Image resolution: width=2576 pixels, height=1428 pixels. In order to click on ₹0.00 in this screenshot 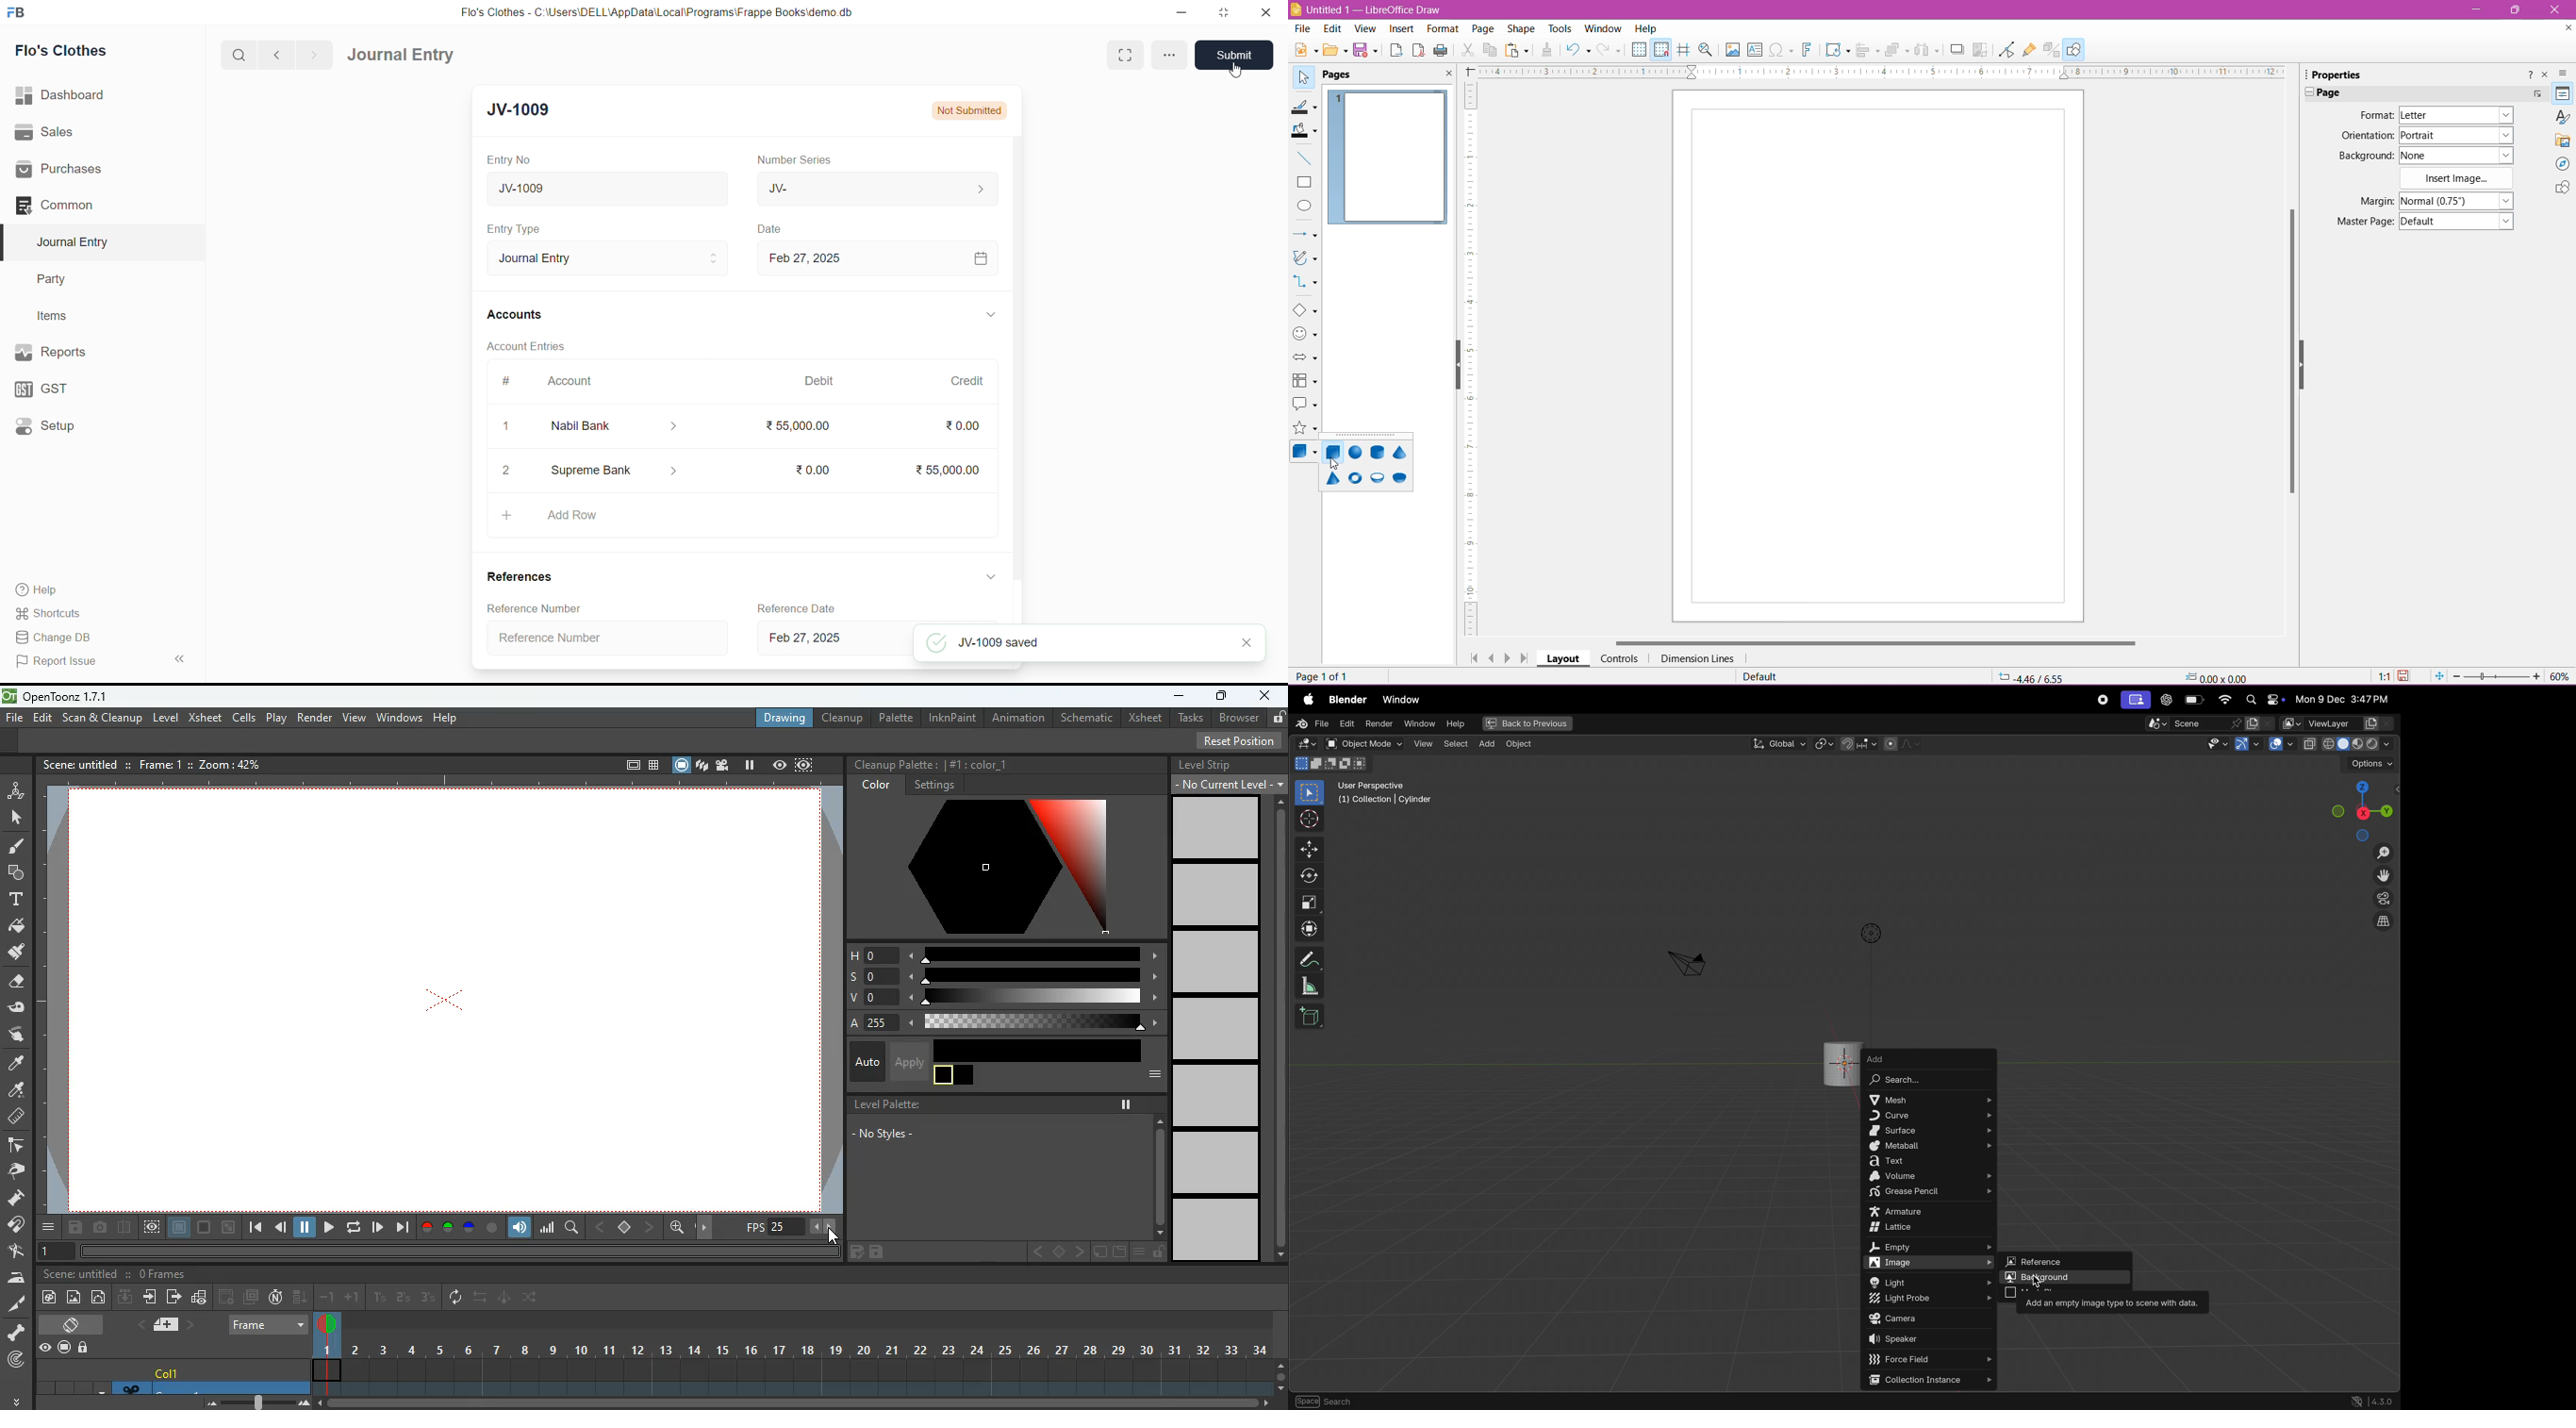, I will do `click(810, 470)`.